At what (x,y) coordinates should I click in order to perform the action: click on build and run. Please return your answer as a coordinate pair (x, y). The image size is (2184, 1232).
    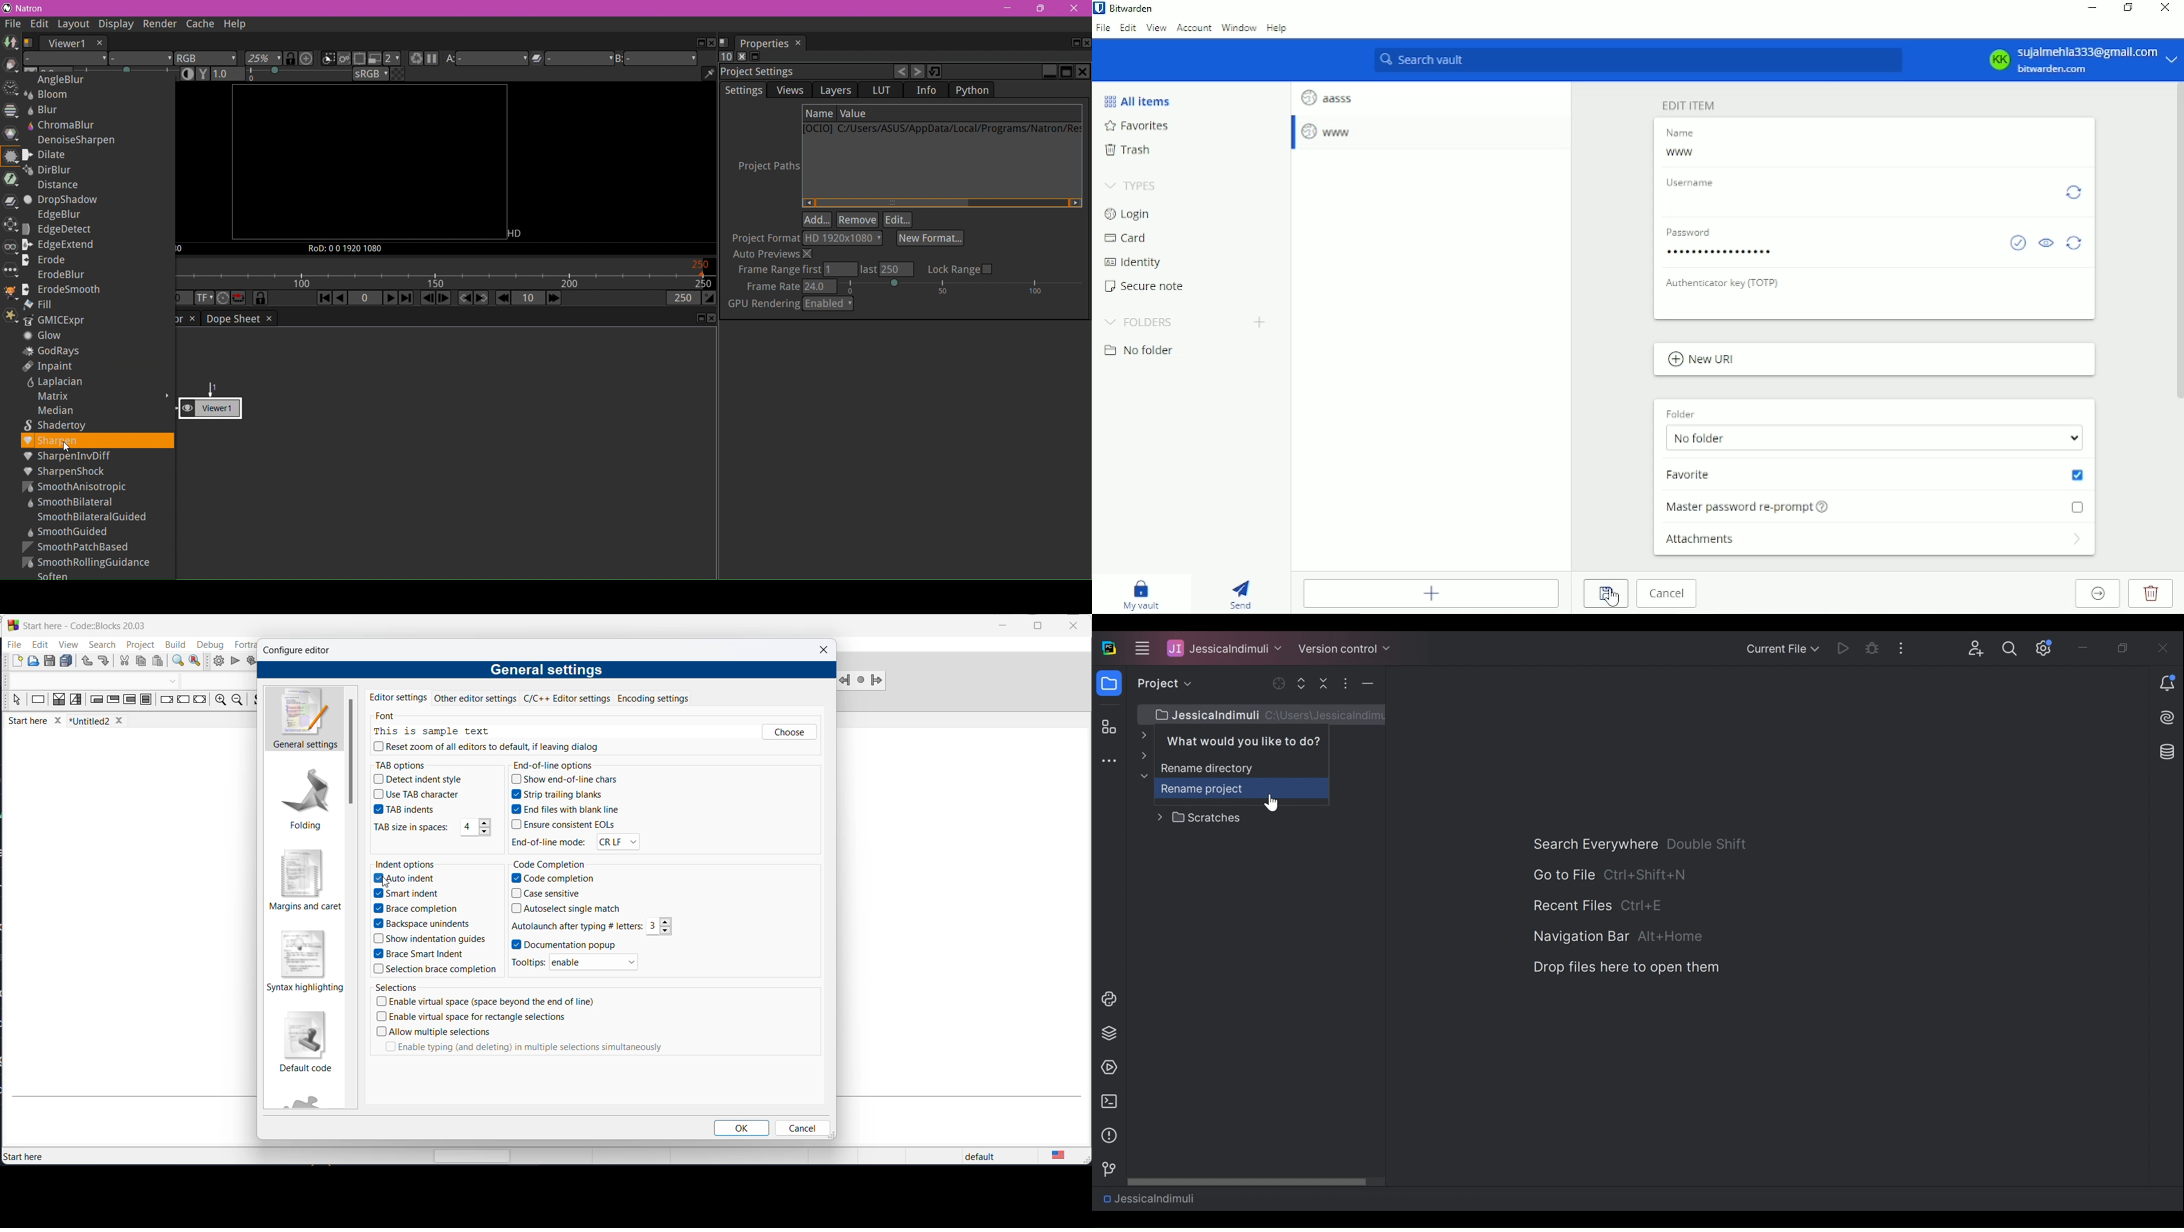
    Looking at the image, I should click on (251, 660).